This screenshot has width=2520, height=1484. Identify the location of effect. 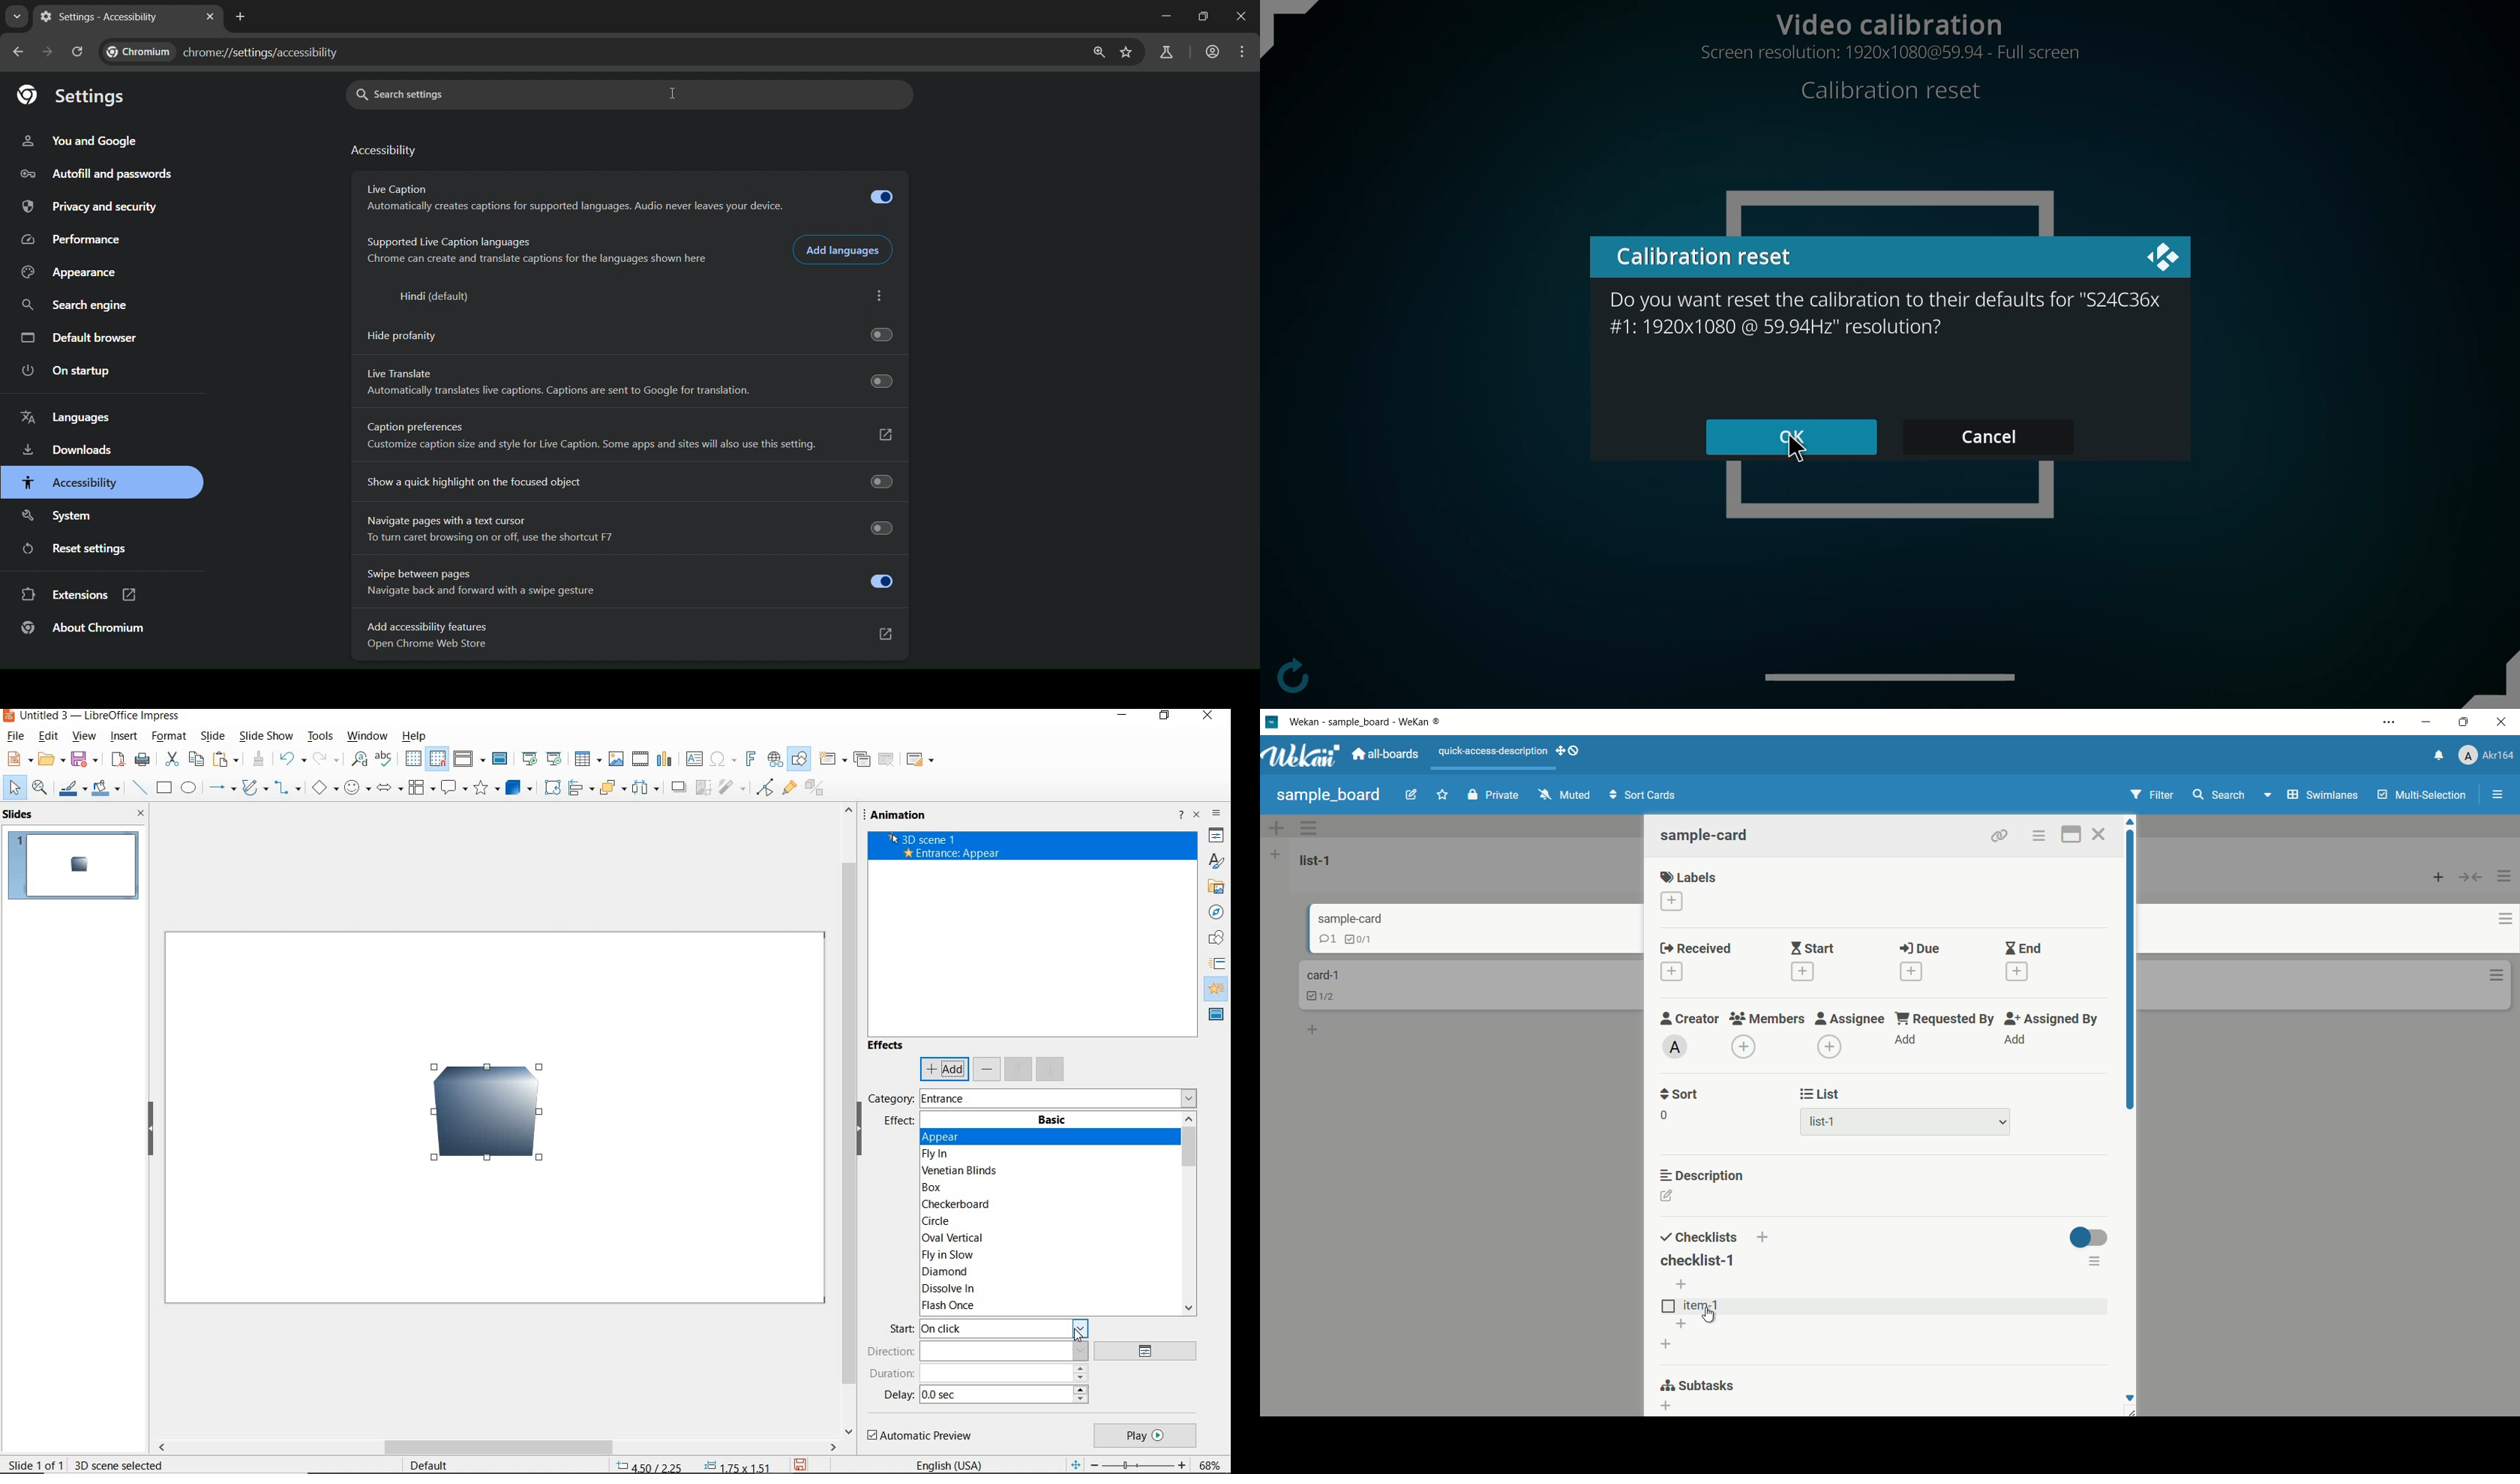
(898, 1124).